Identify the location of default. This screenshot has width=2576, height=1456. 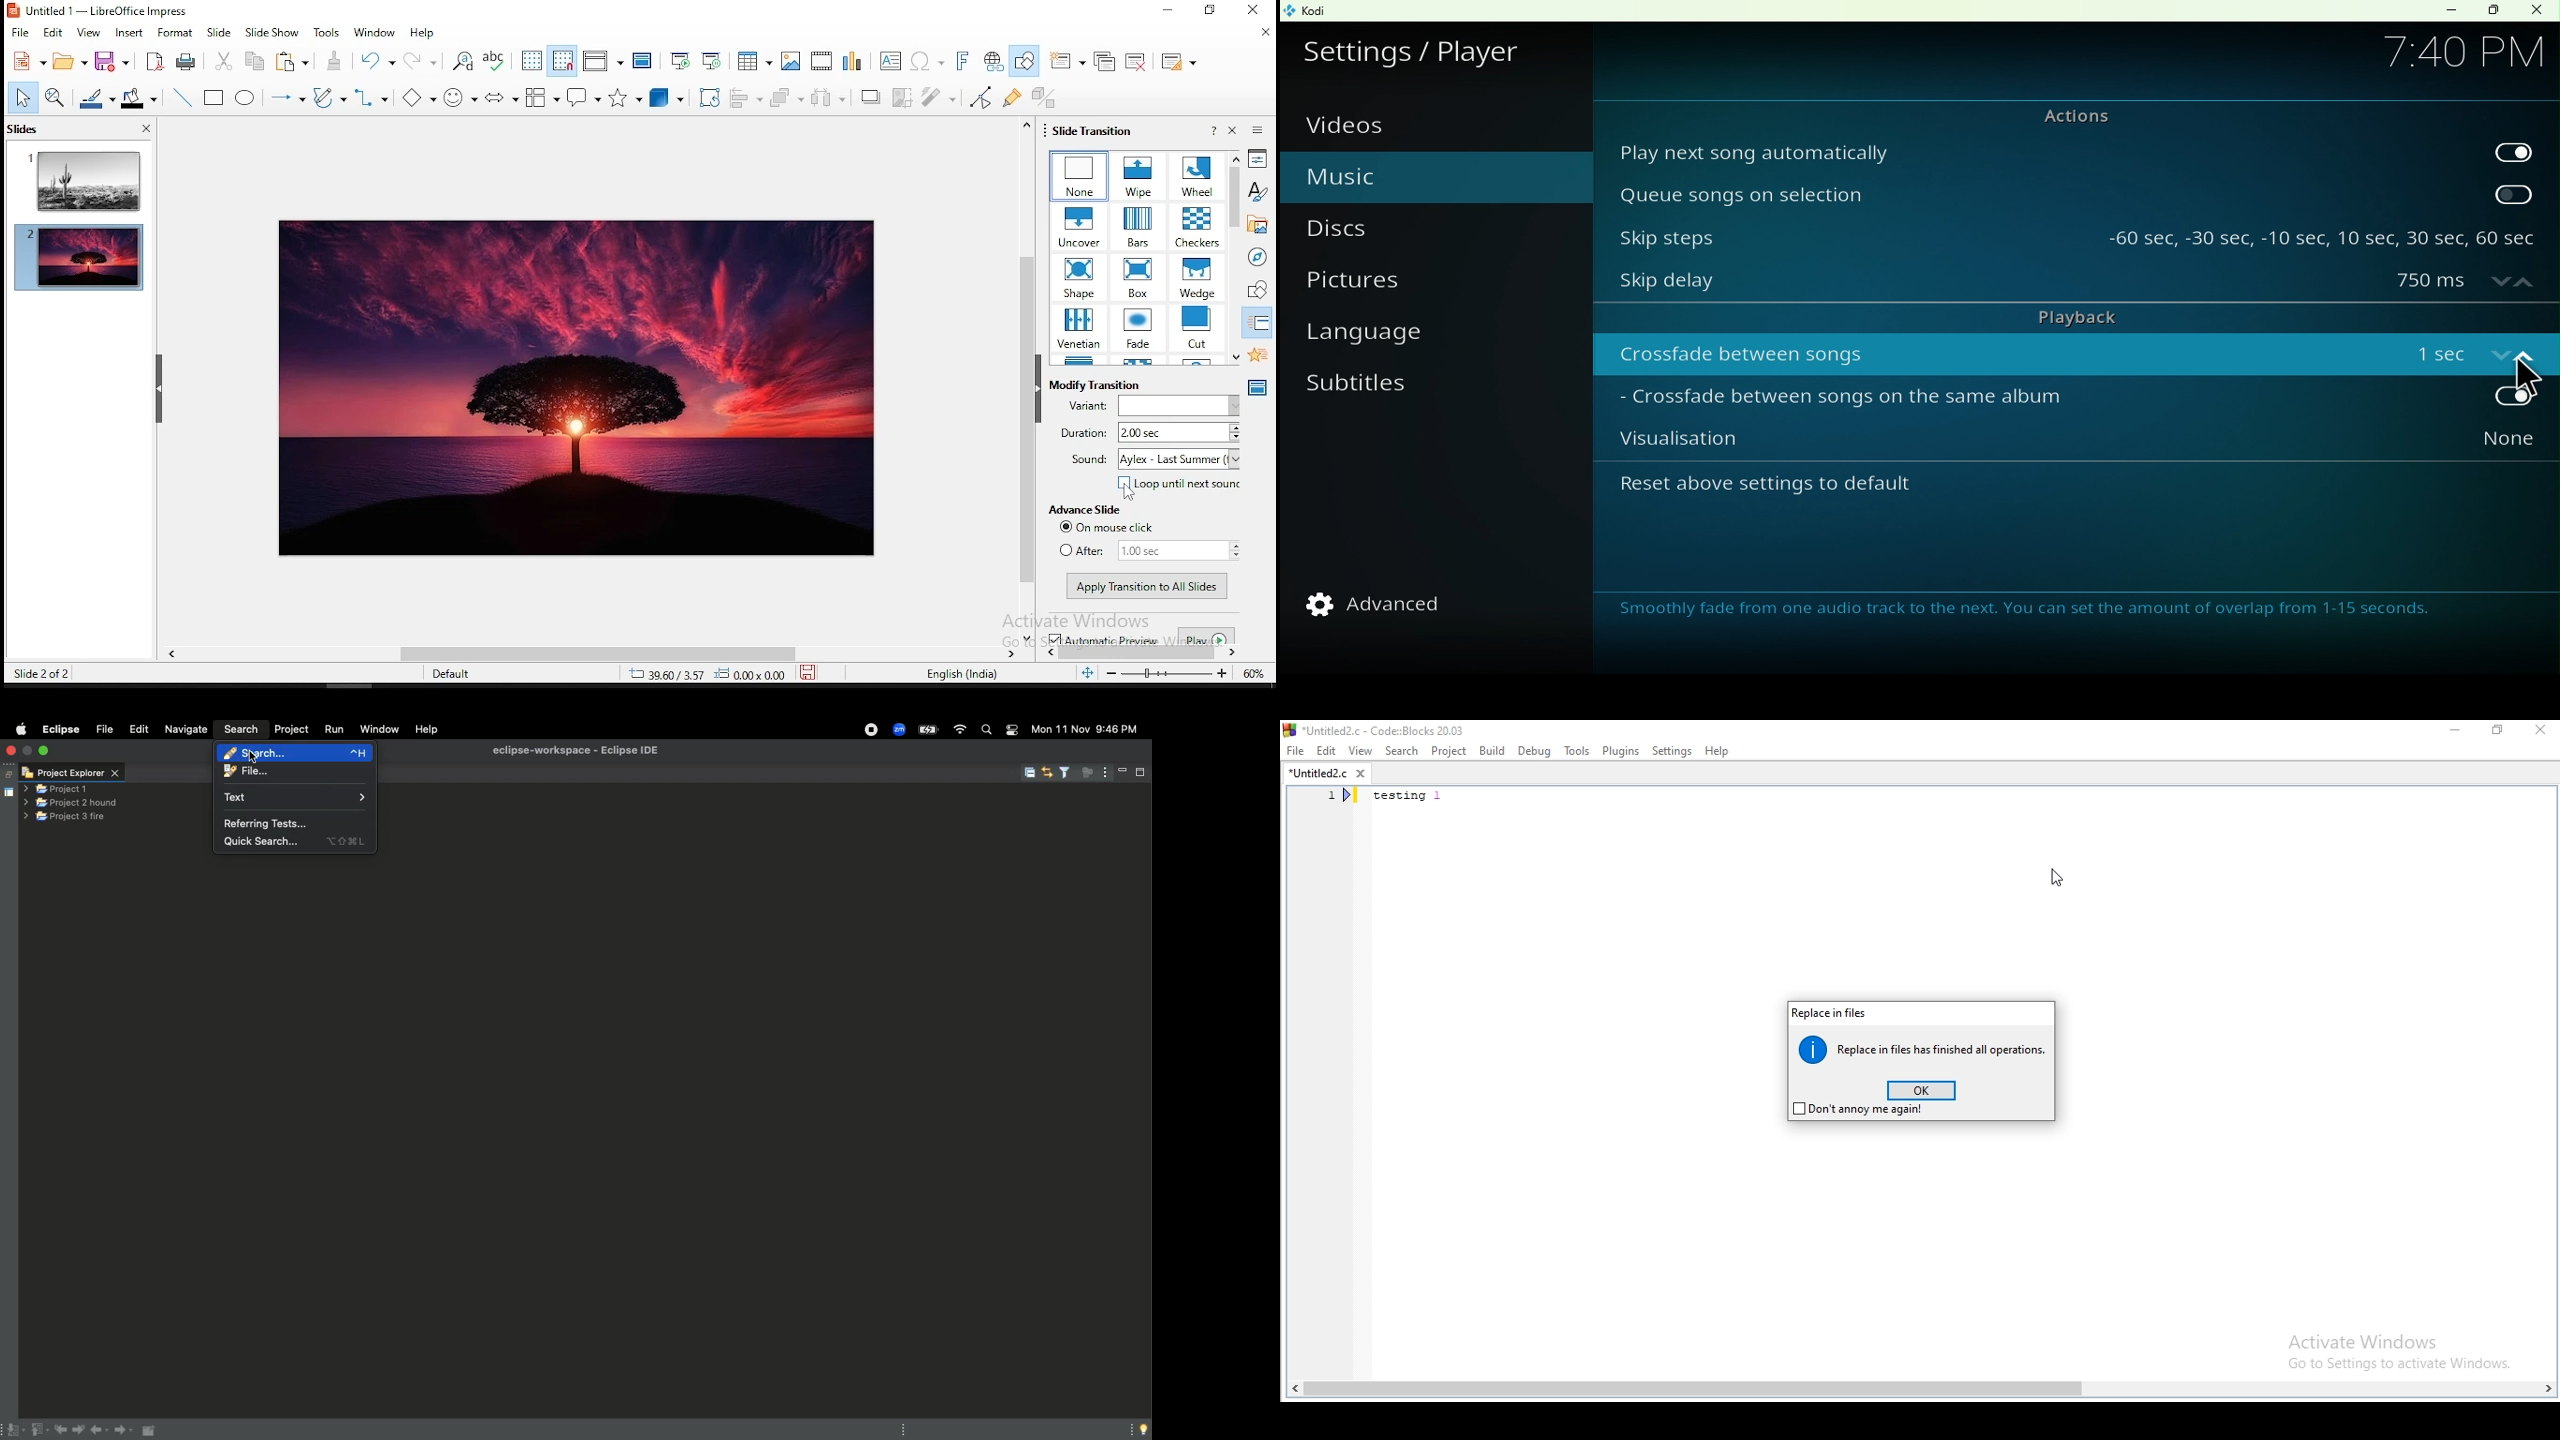
(456, 676).